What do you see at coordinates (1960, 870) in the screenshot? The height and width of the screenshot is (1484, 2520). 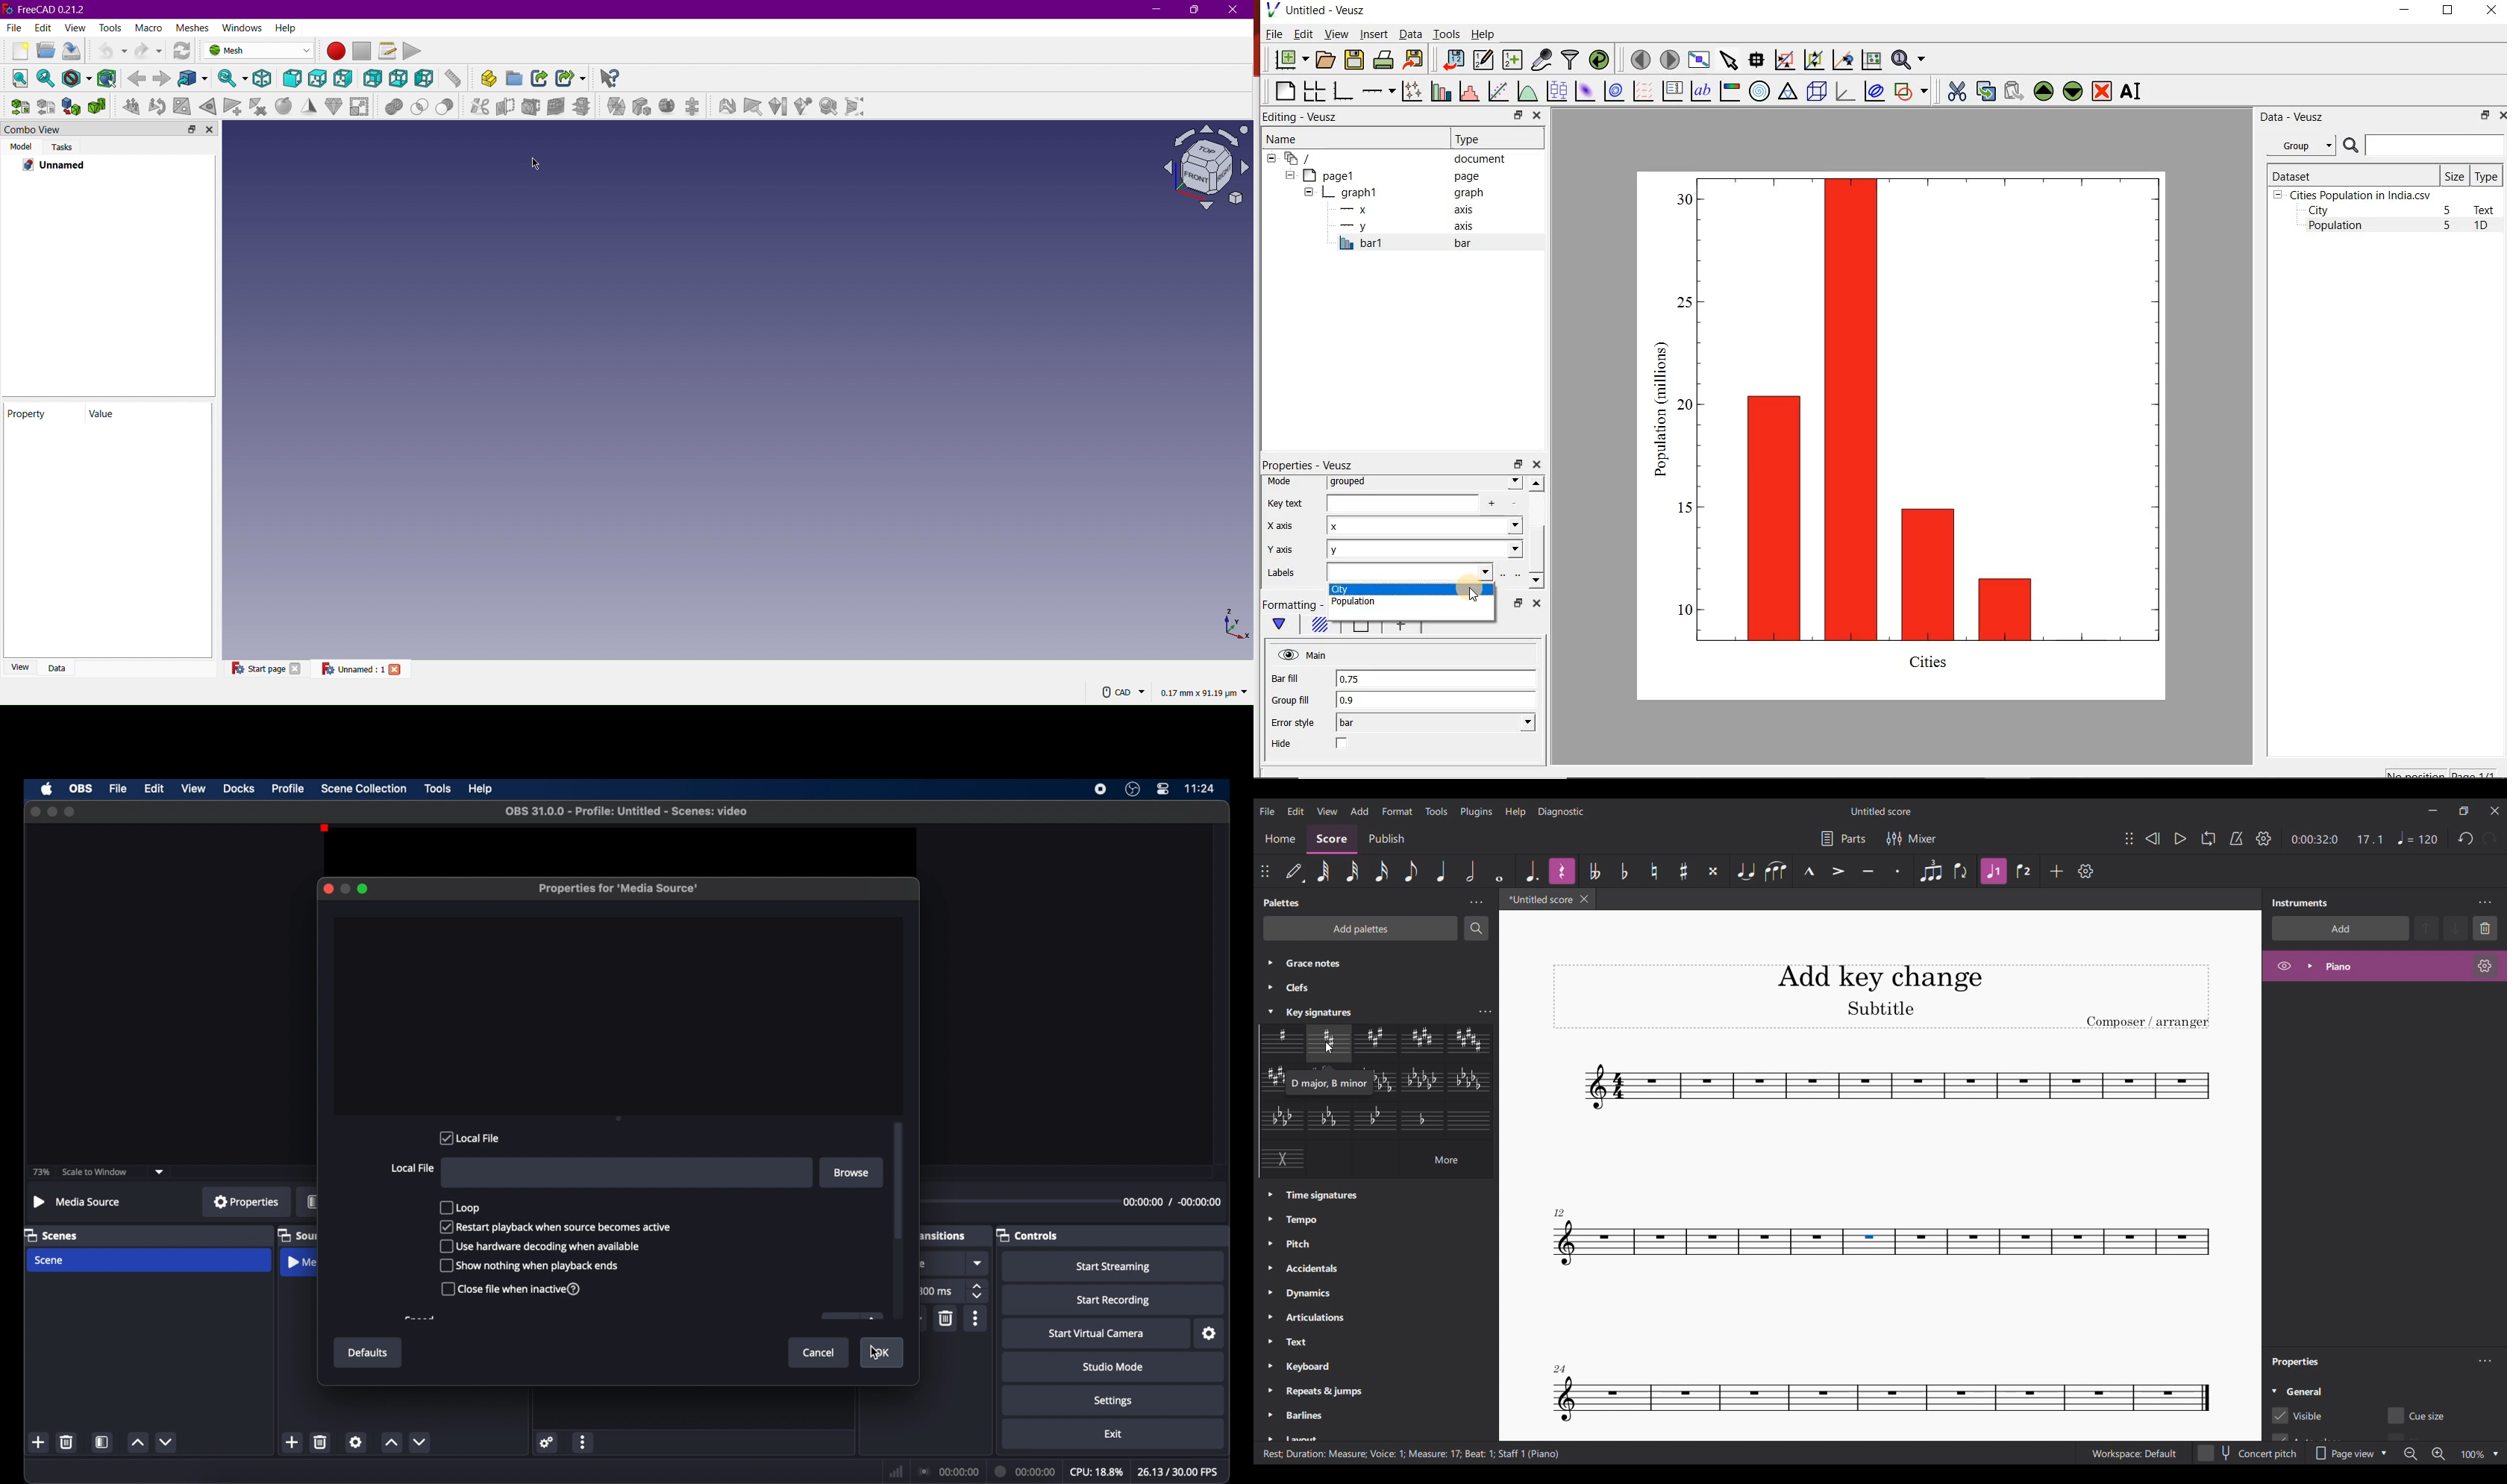 I see `Flip direction` at bounding box center [1960, 870].